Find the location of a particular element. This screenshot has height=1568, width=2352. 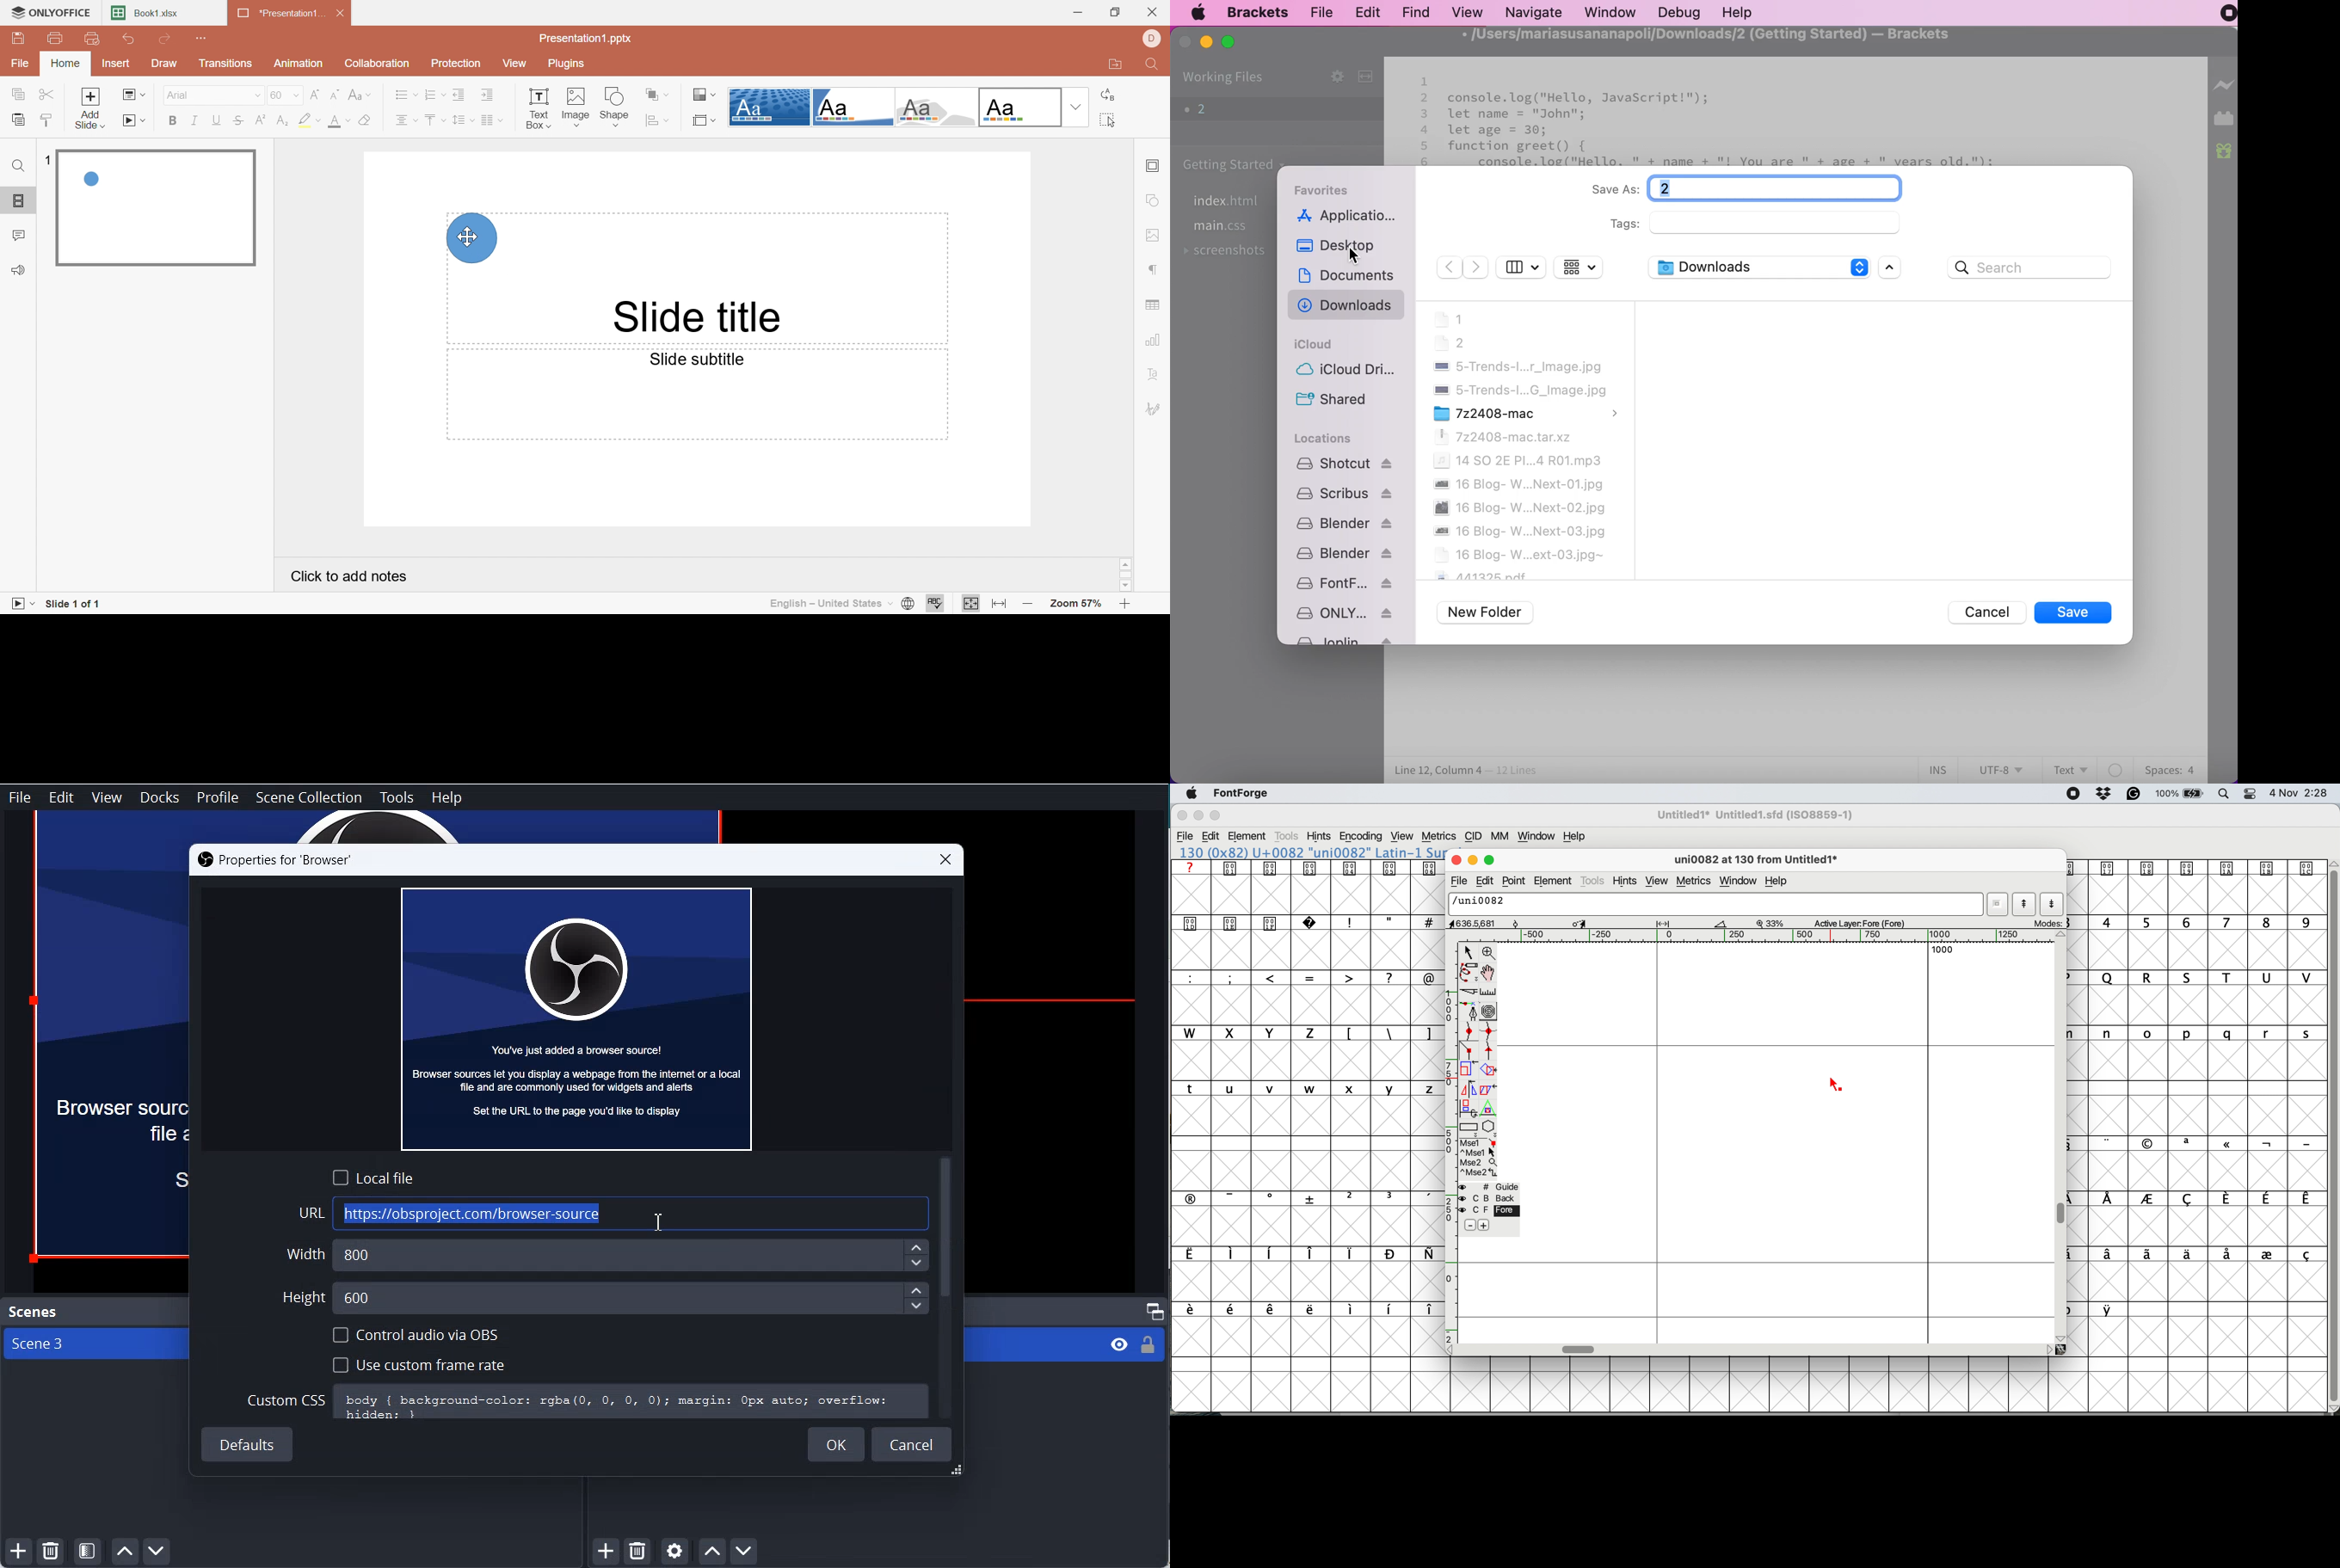

console.log("Hello, JavaScript!");let name = "John";let age = 30;function greet() {console.log("Hello, " + name + "! You are " + age + " years old.");}greet ();document.addEventListener ("DOMContentLoaded", function() {const heading = document.querySelector("h1");| heading textcontent = "Welcome to My JavaScript Page"; }); is located at coordinates (1720, 128).